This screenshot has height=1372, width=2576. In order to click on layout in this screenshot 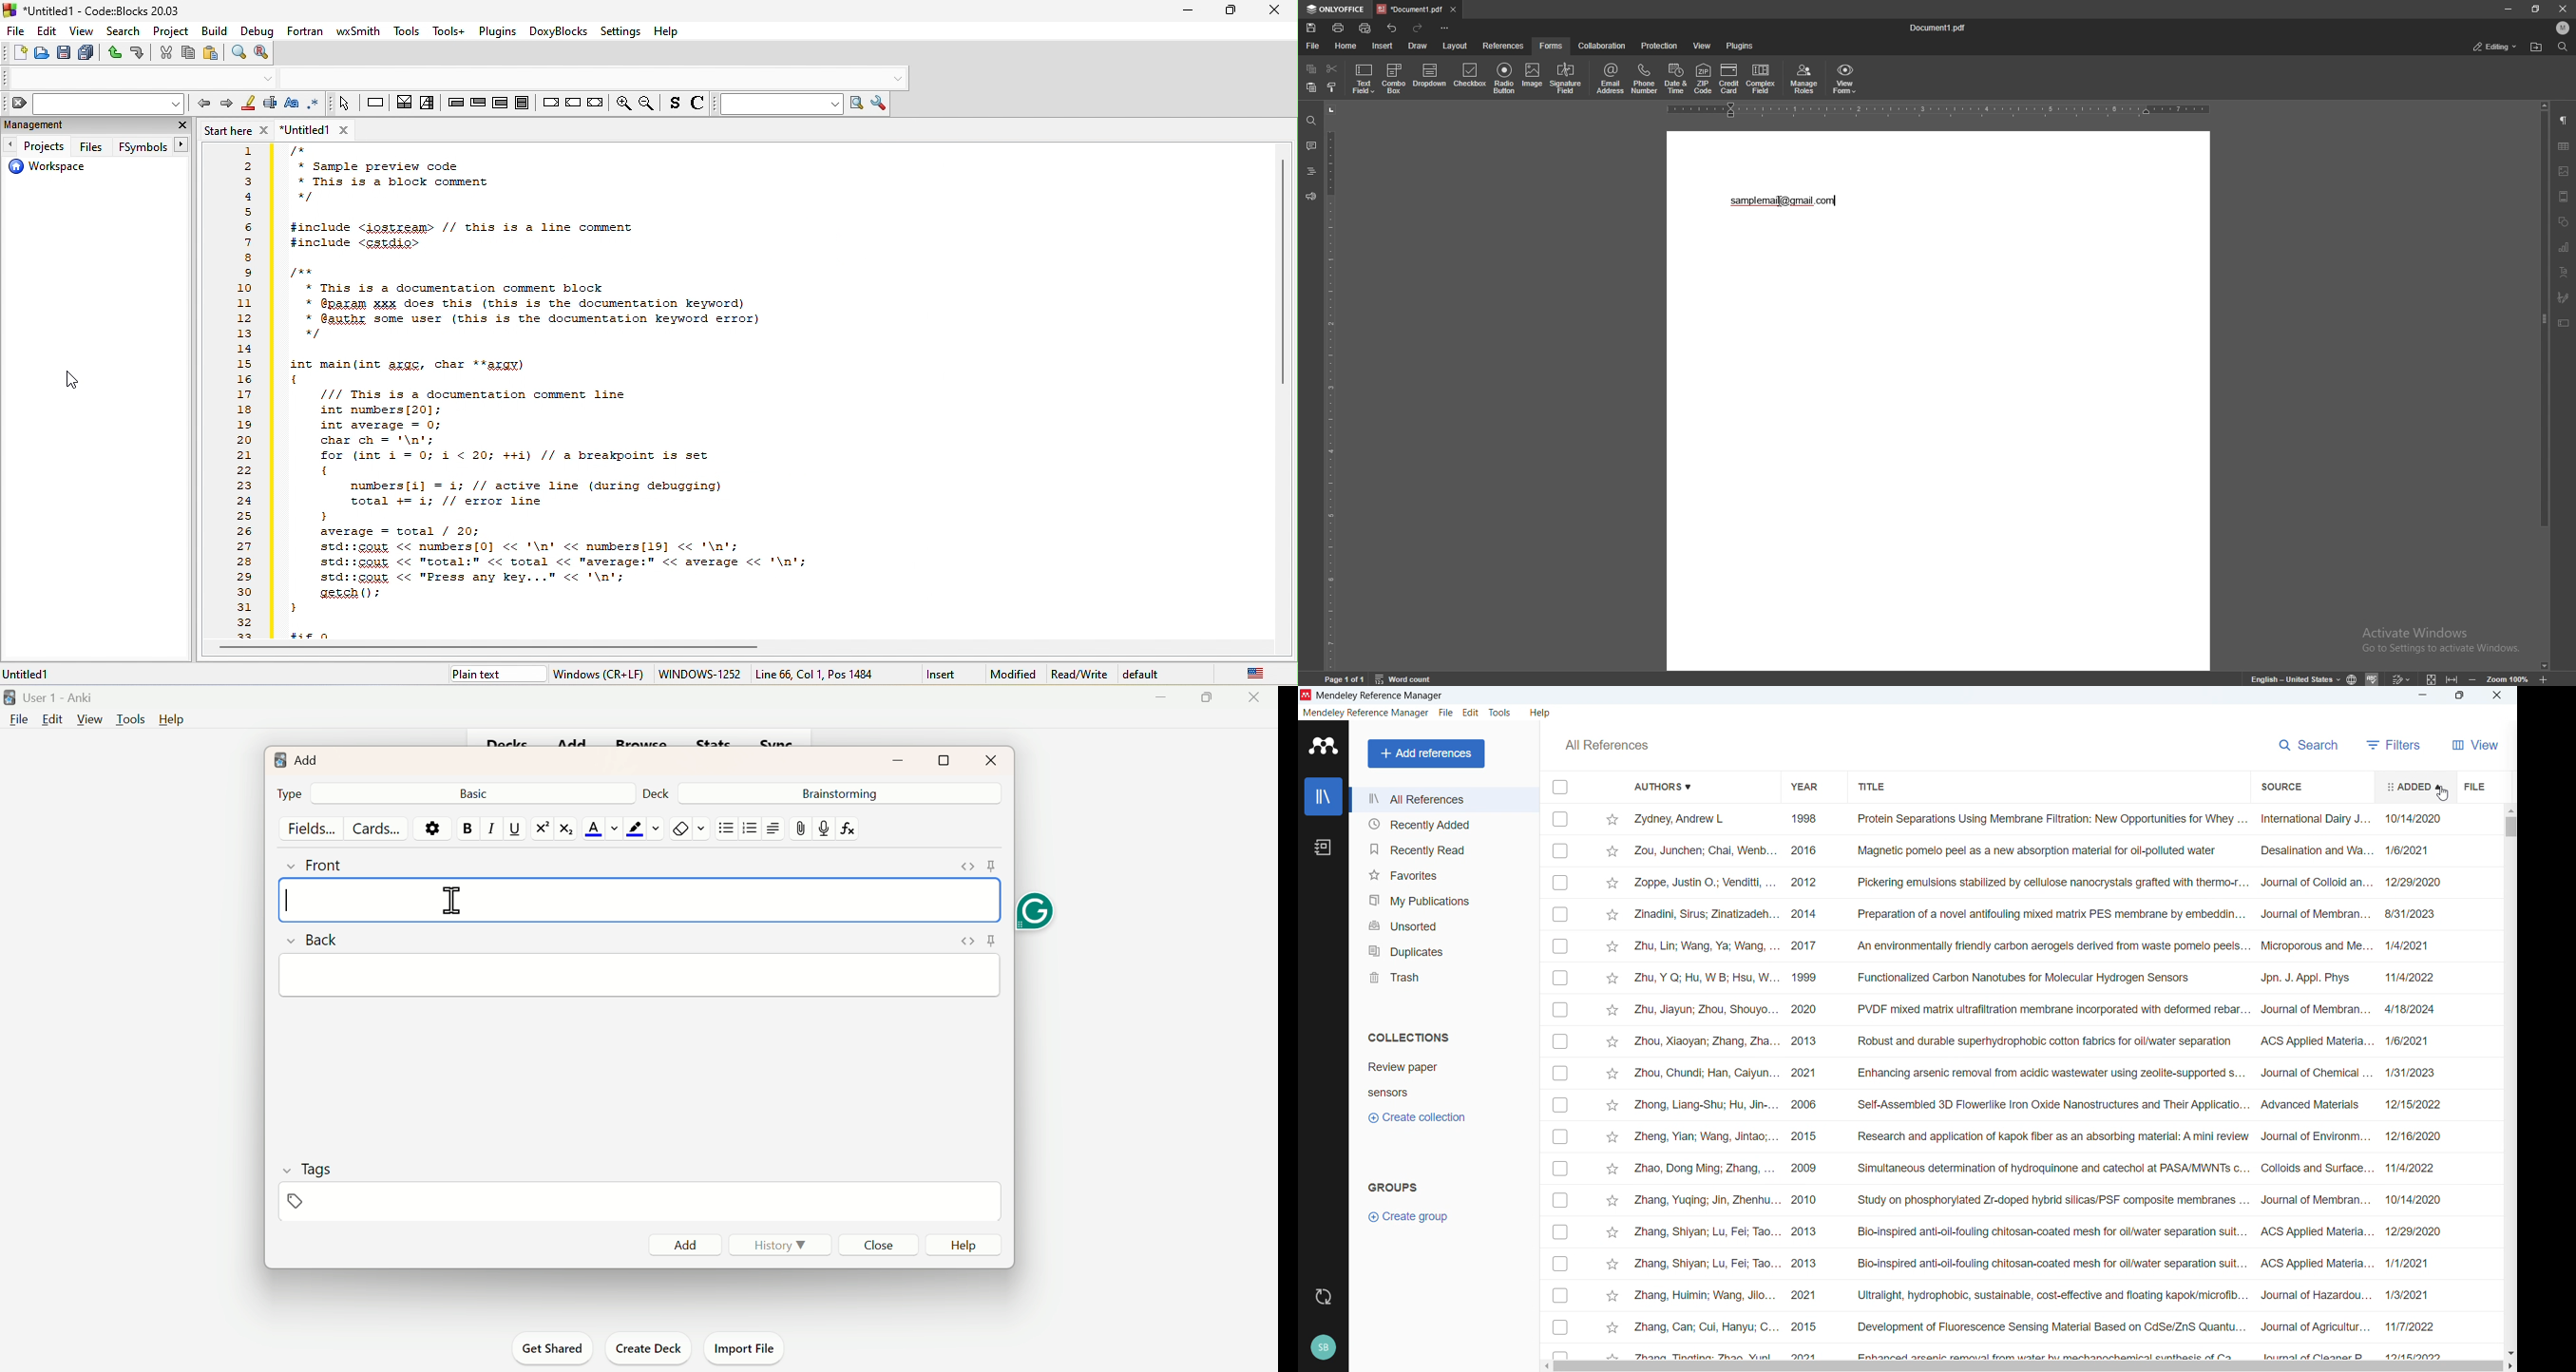, I will do `click(1455, 45)`.